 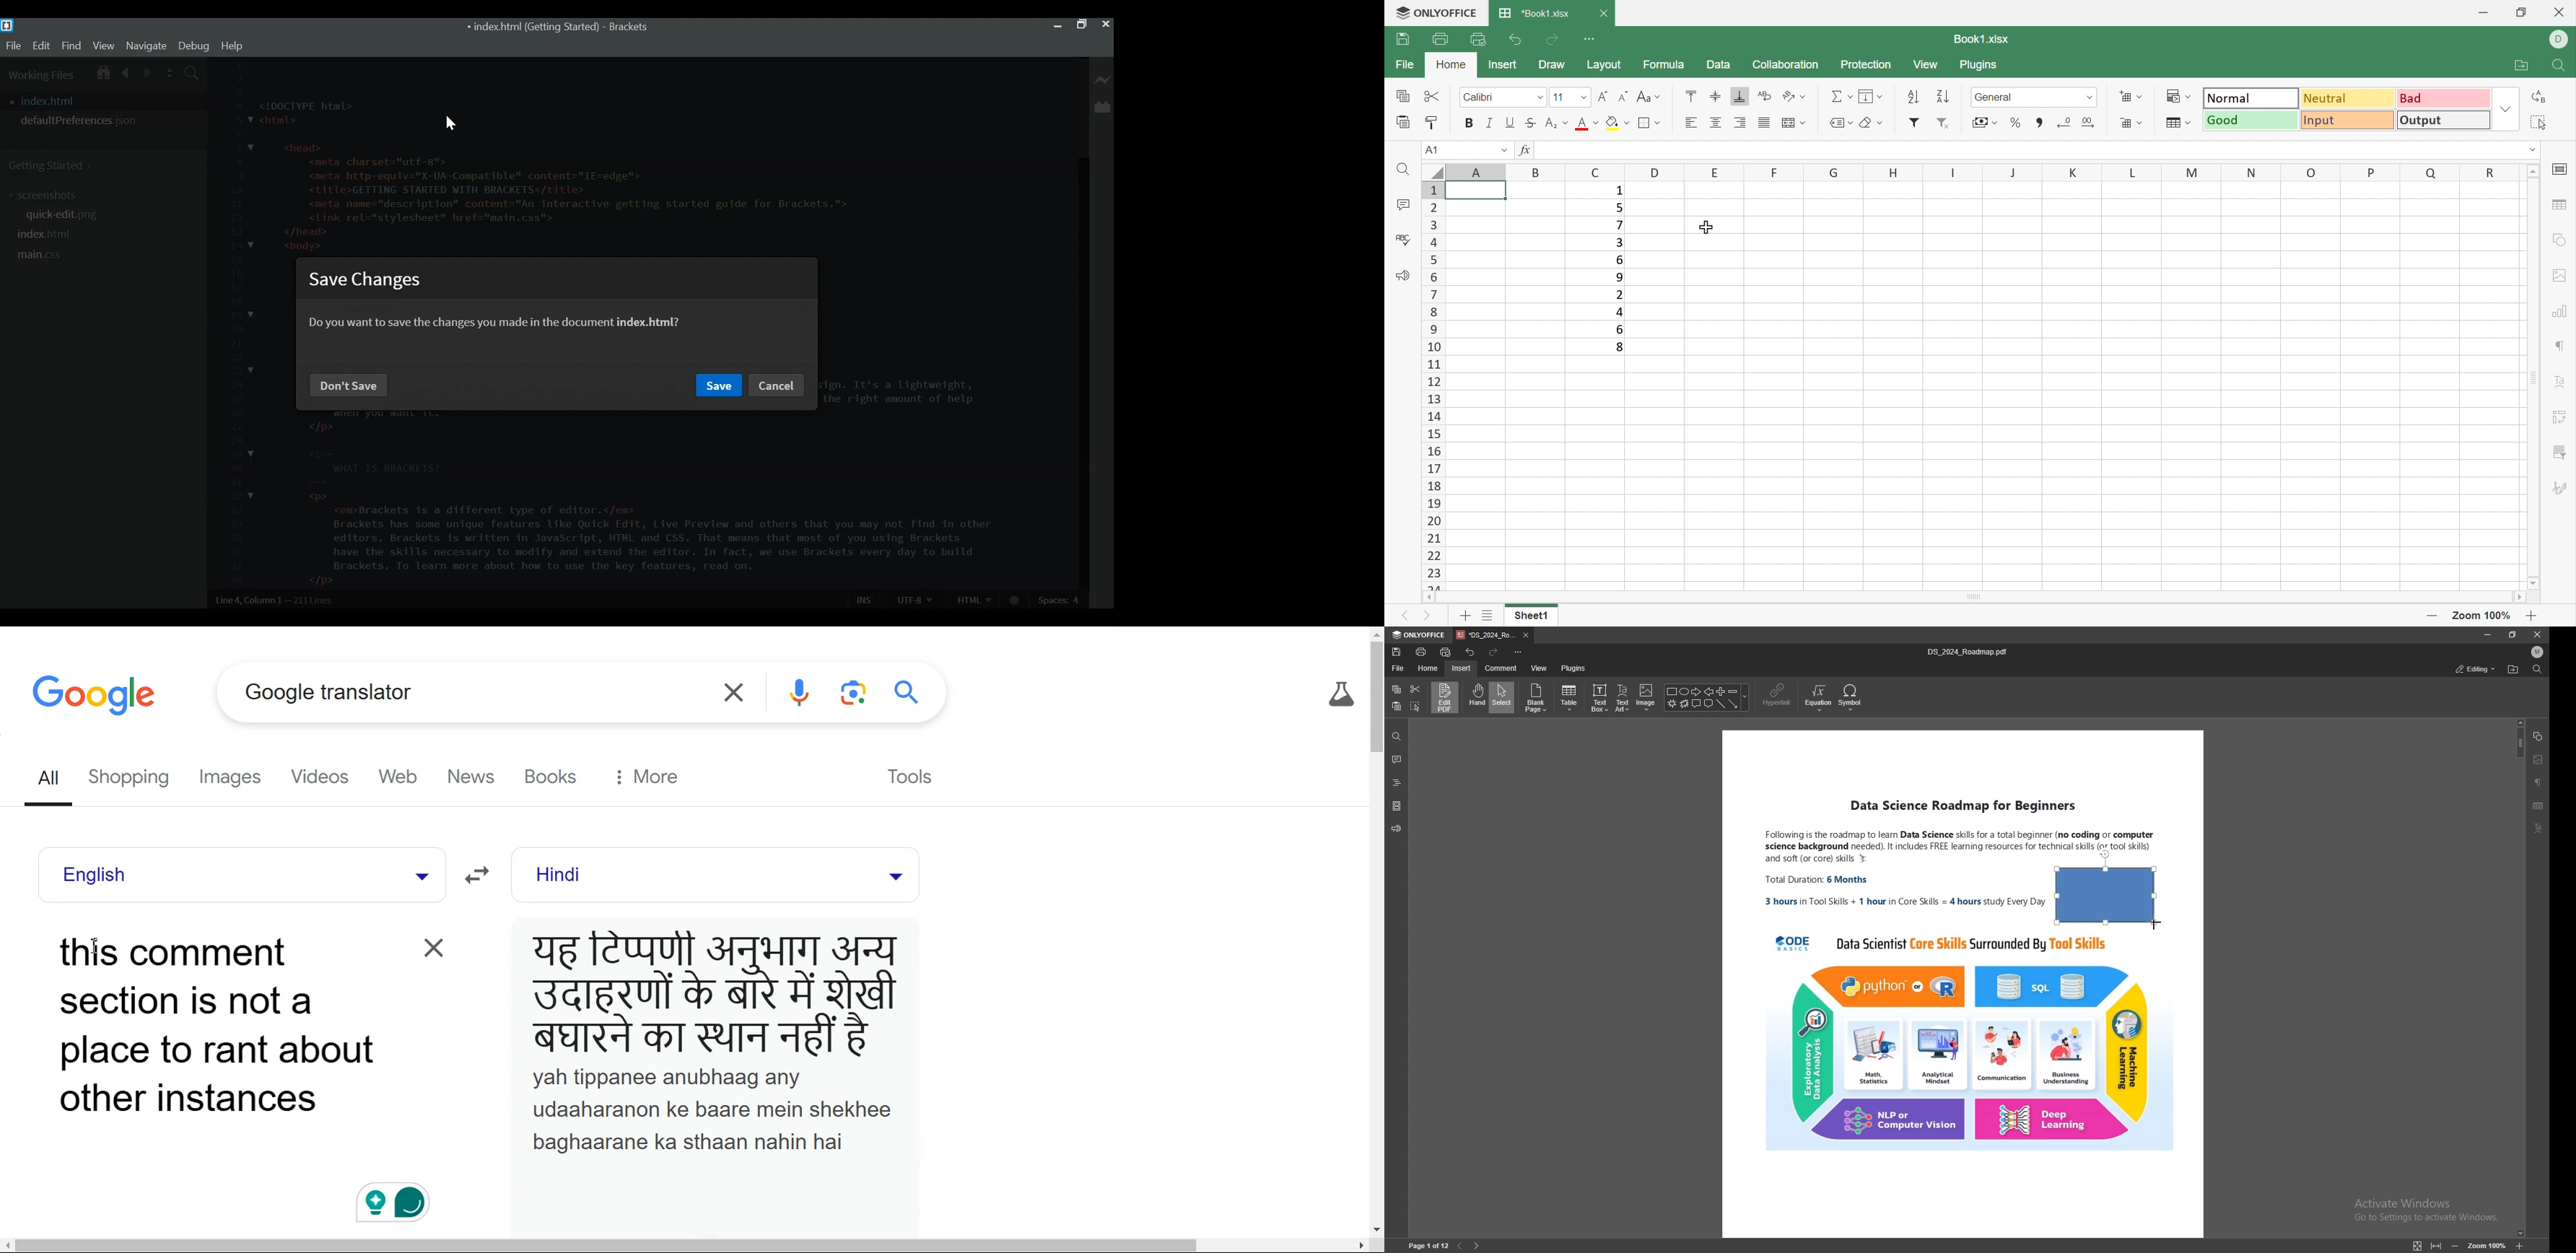 What do you see at coordinates (2417, 1246) in the screenshot?
I see `fit to page` at bounding box center [2417, 1246].